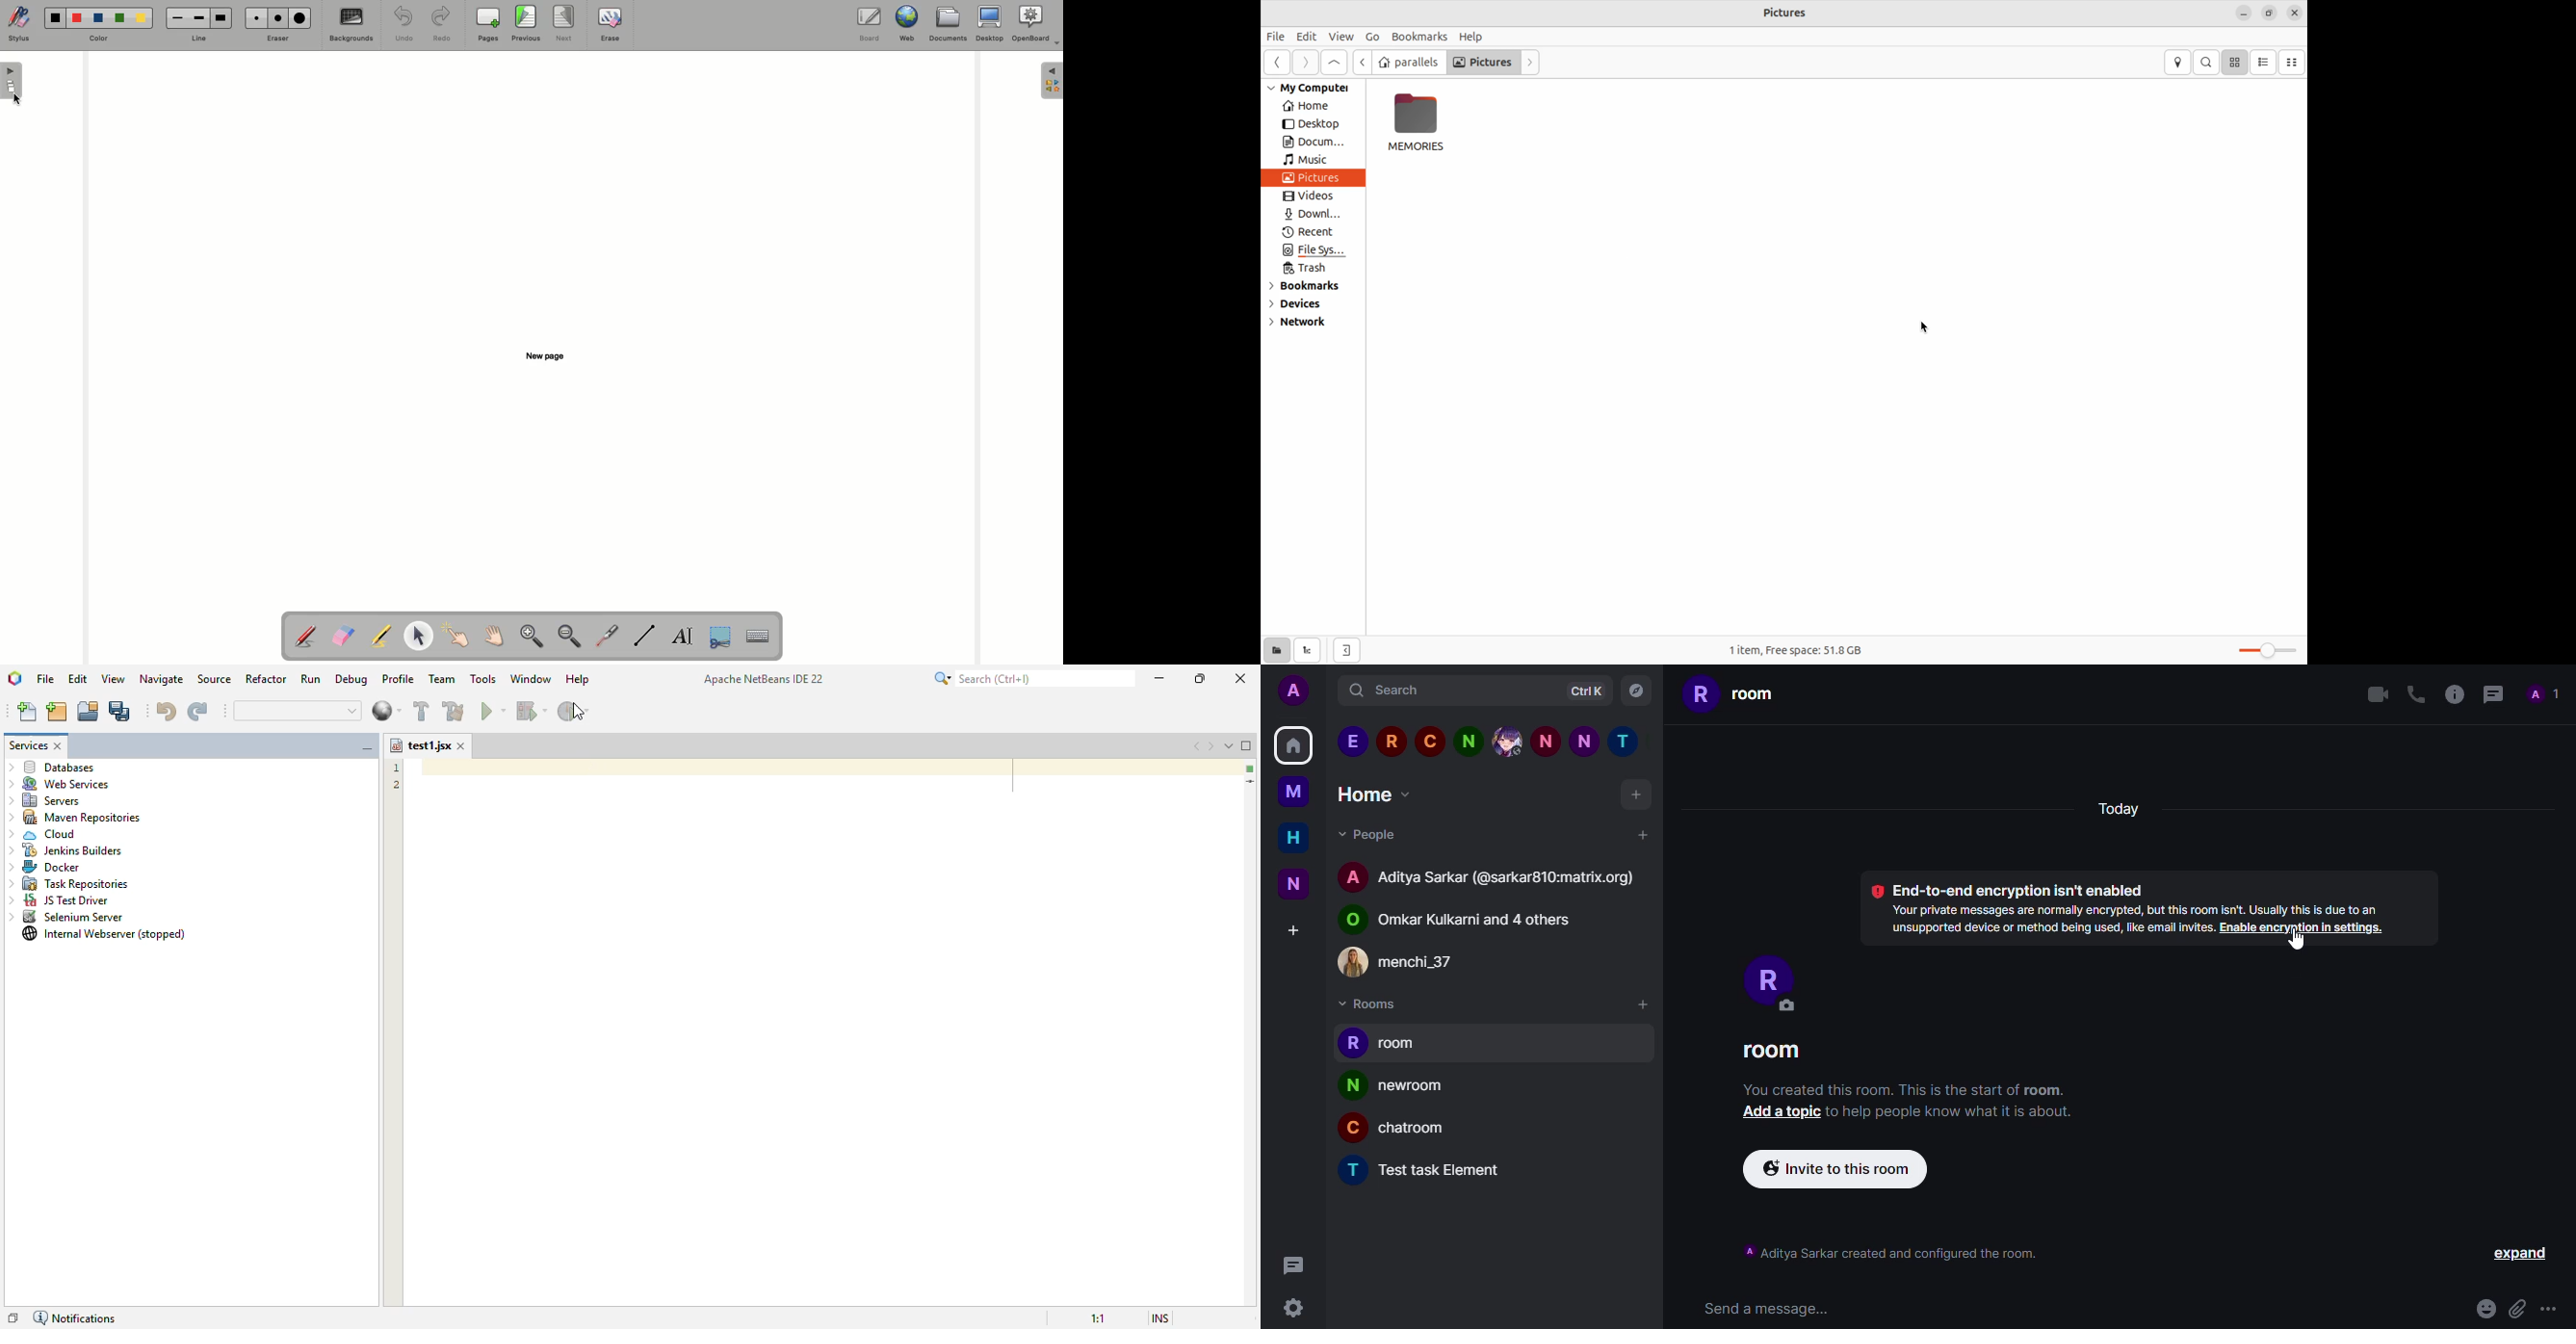 The image size is (2576, 1344). I want to click on attach, so click(2515, 1305).